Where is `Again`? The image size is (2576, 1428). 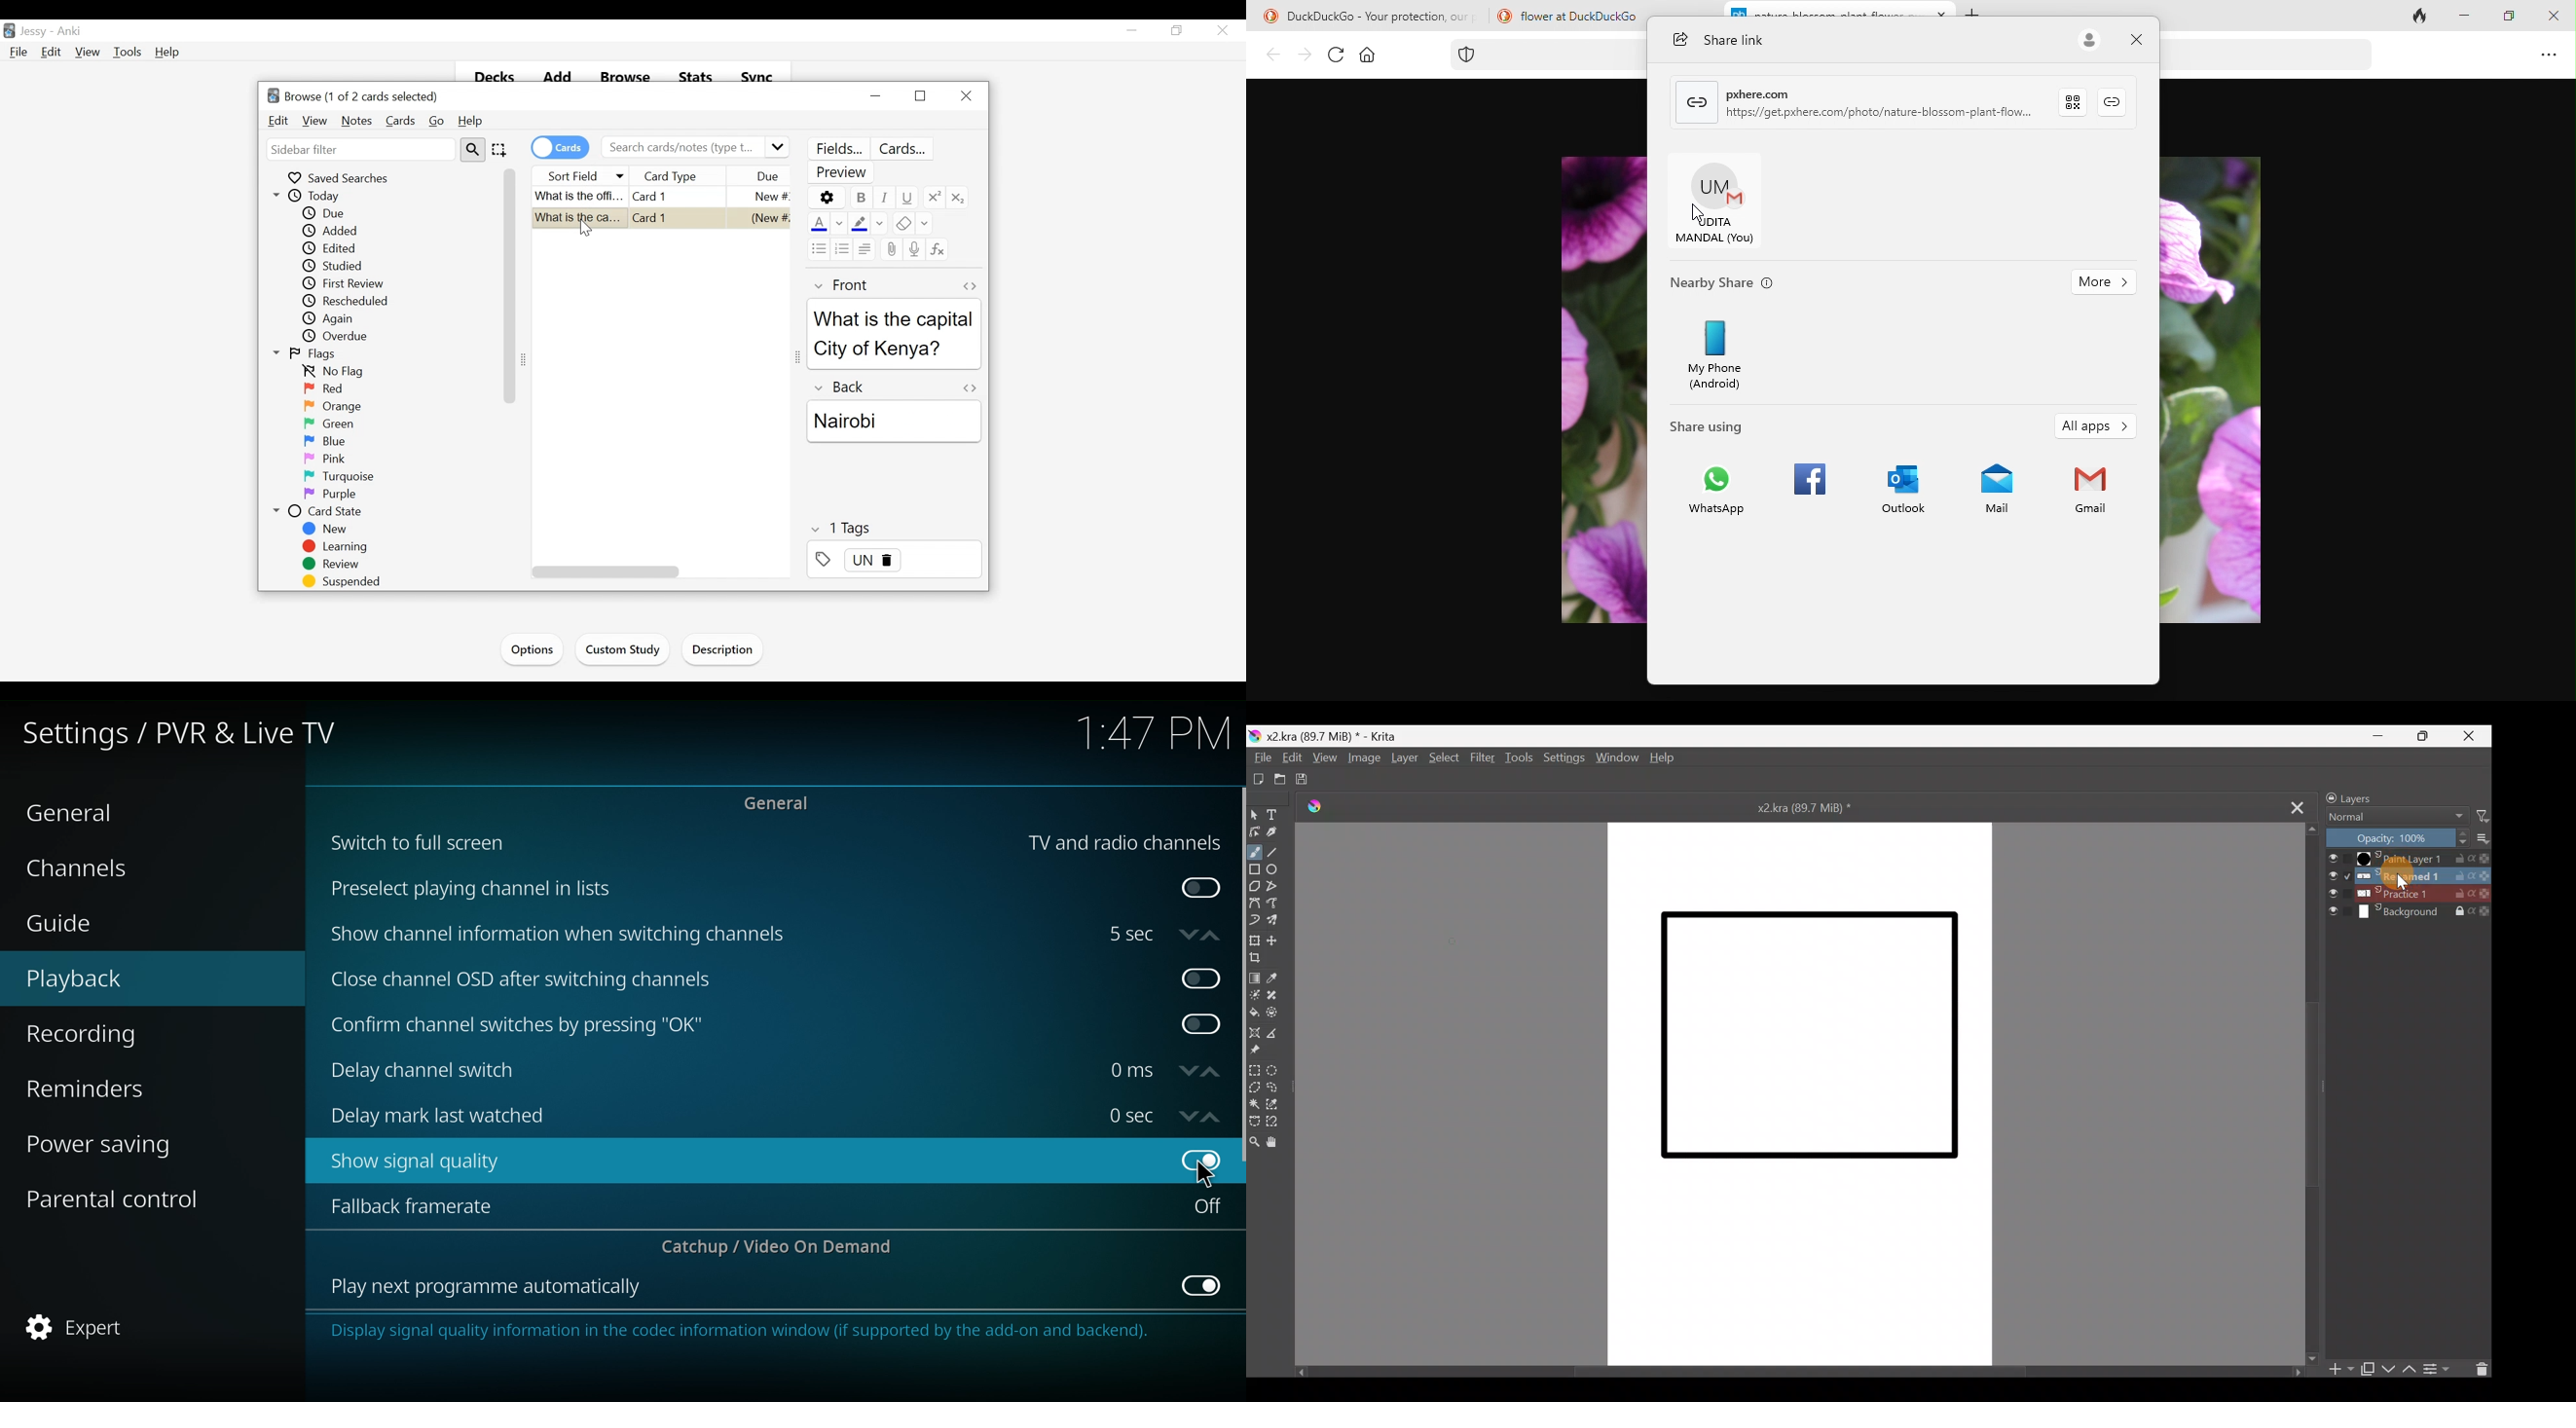
Again is located at coordinates (336, 319).